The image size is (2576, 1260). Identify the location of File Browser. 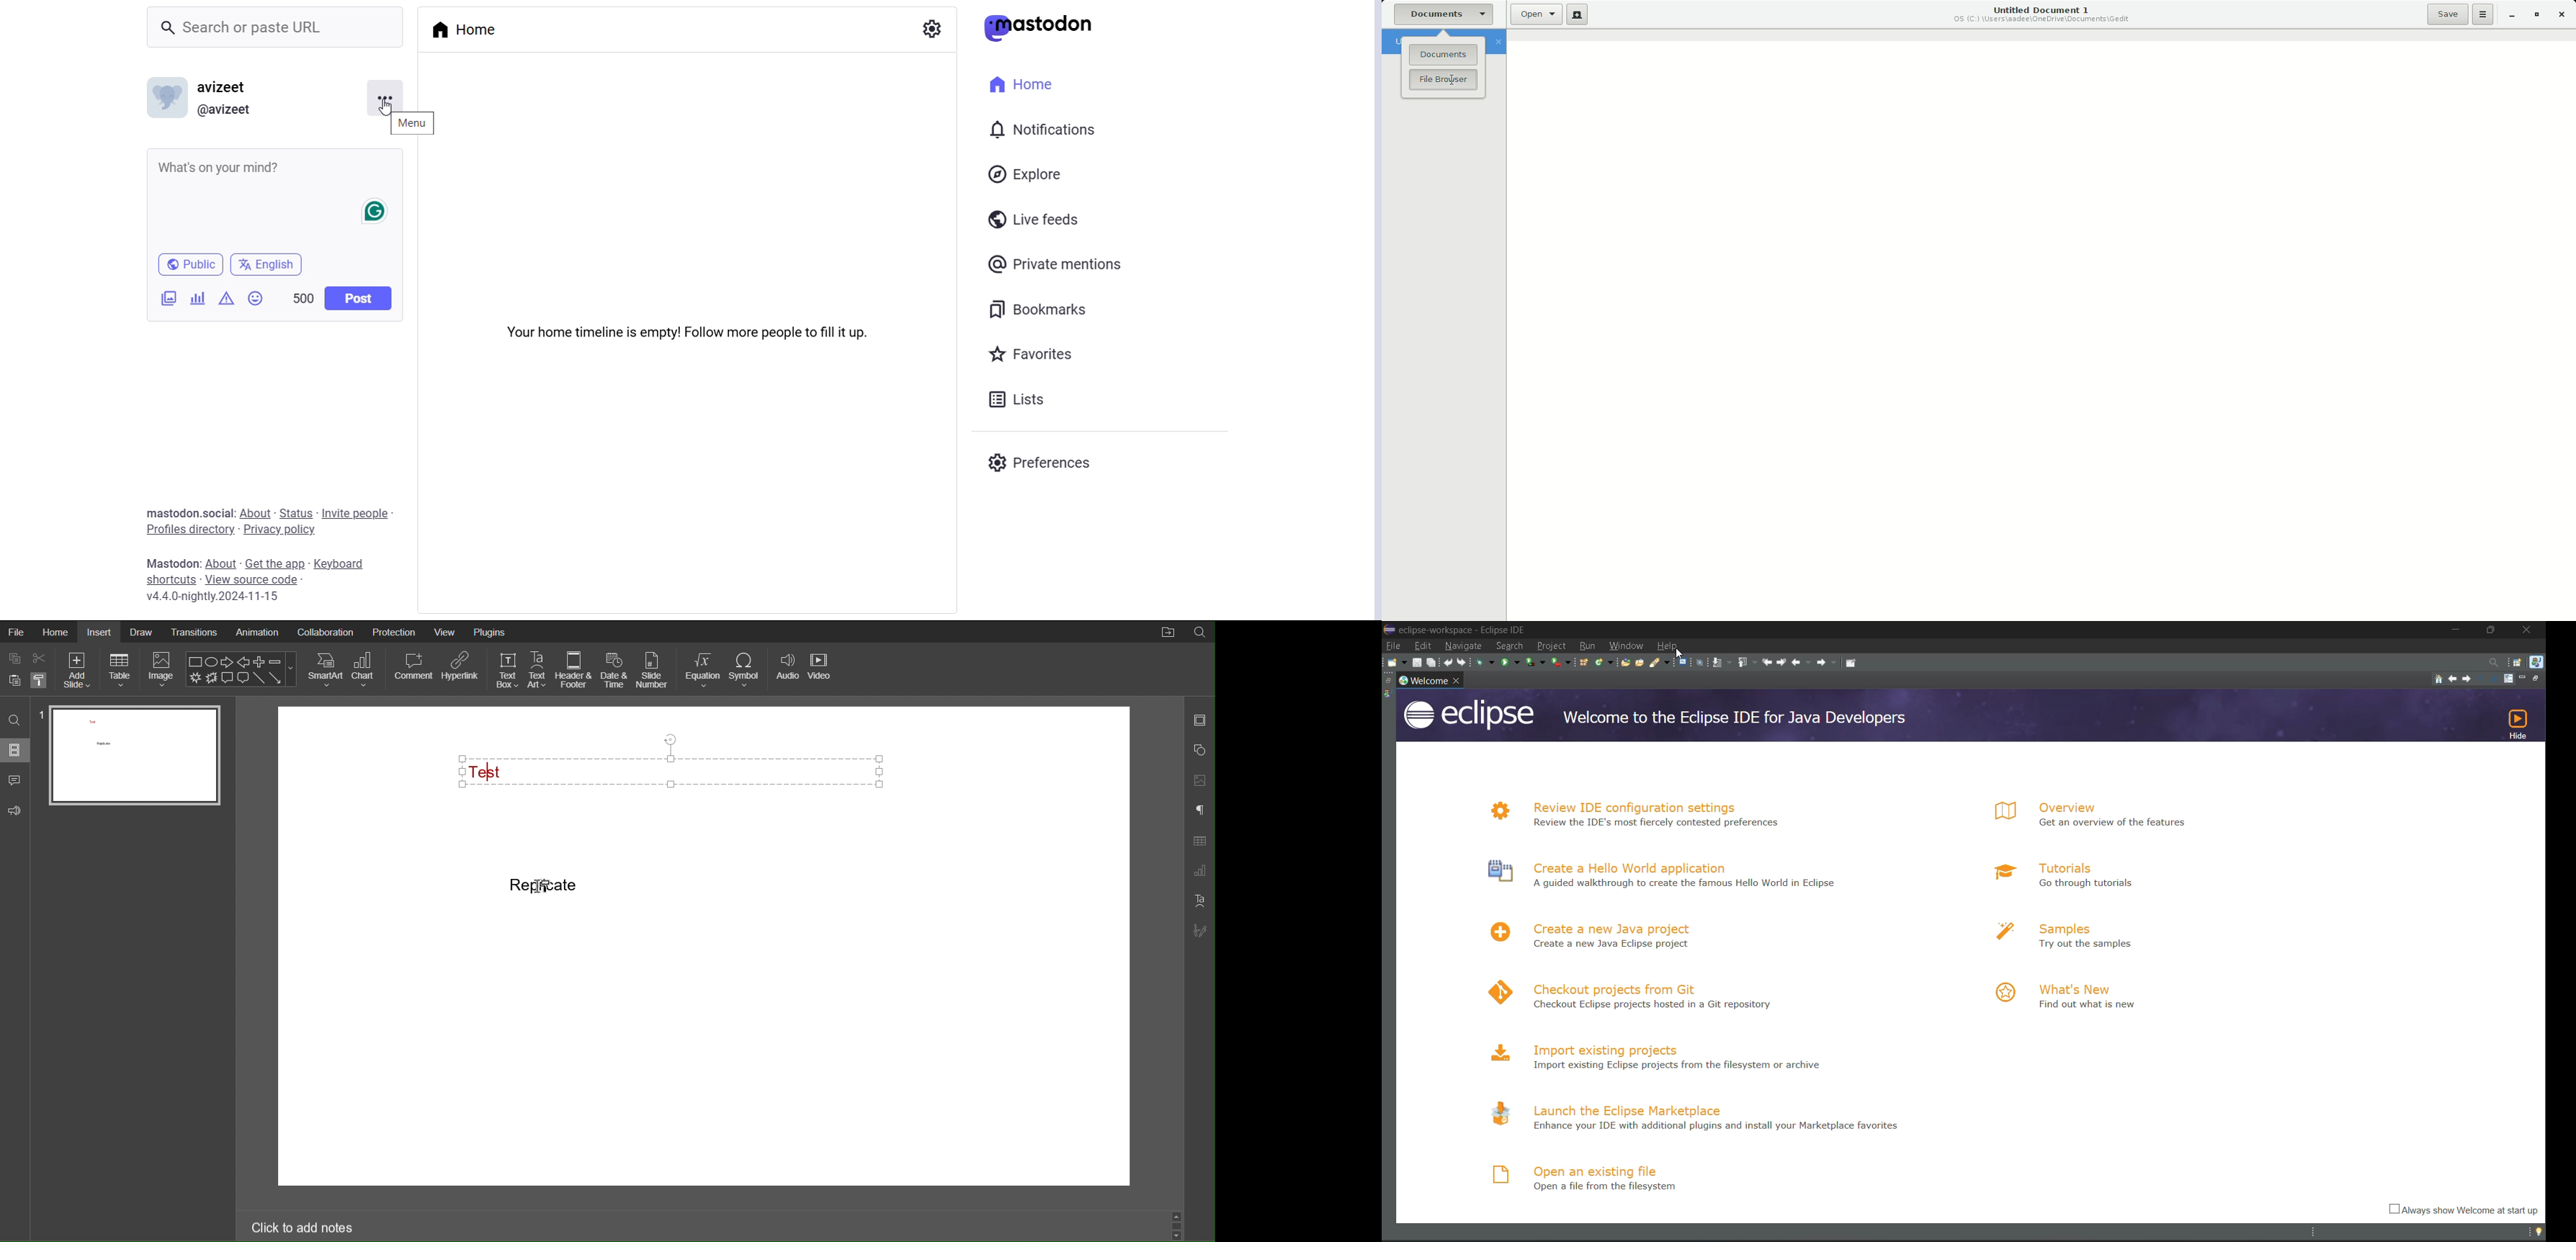
(1446, 82).